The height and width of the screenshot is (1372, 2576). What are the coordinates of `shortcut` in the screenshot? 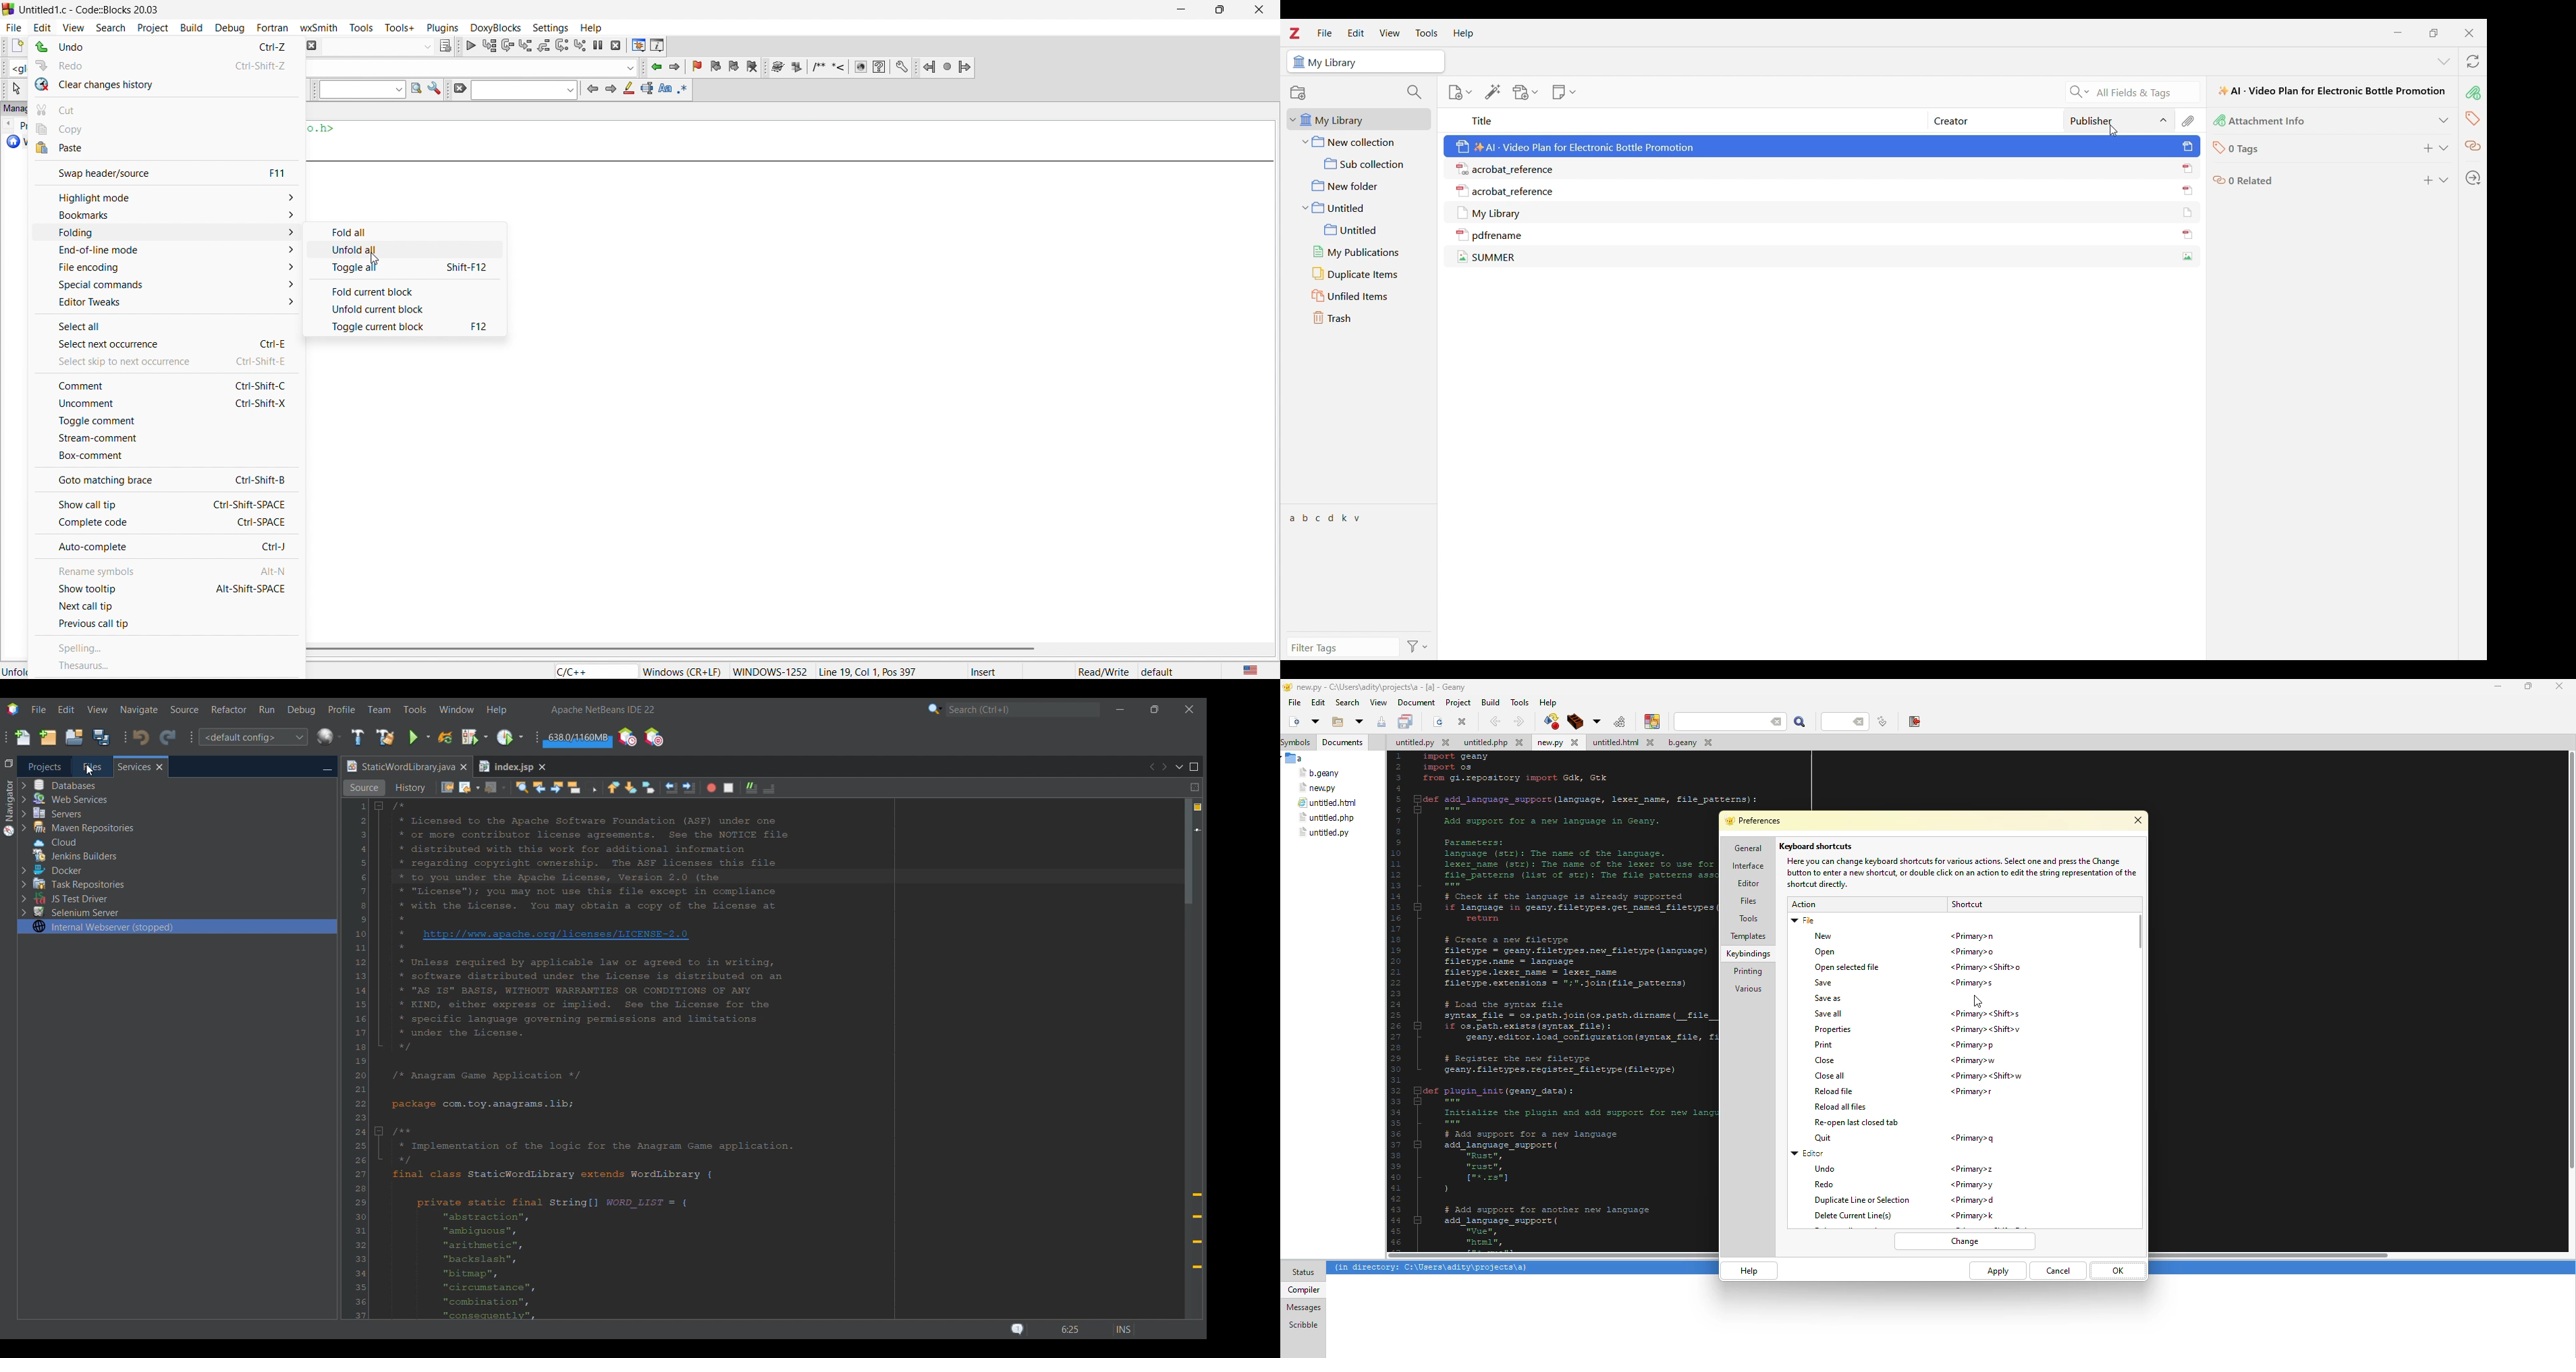 It's located at (1975, 952).